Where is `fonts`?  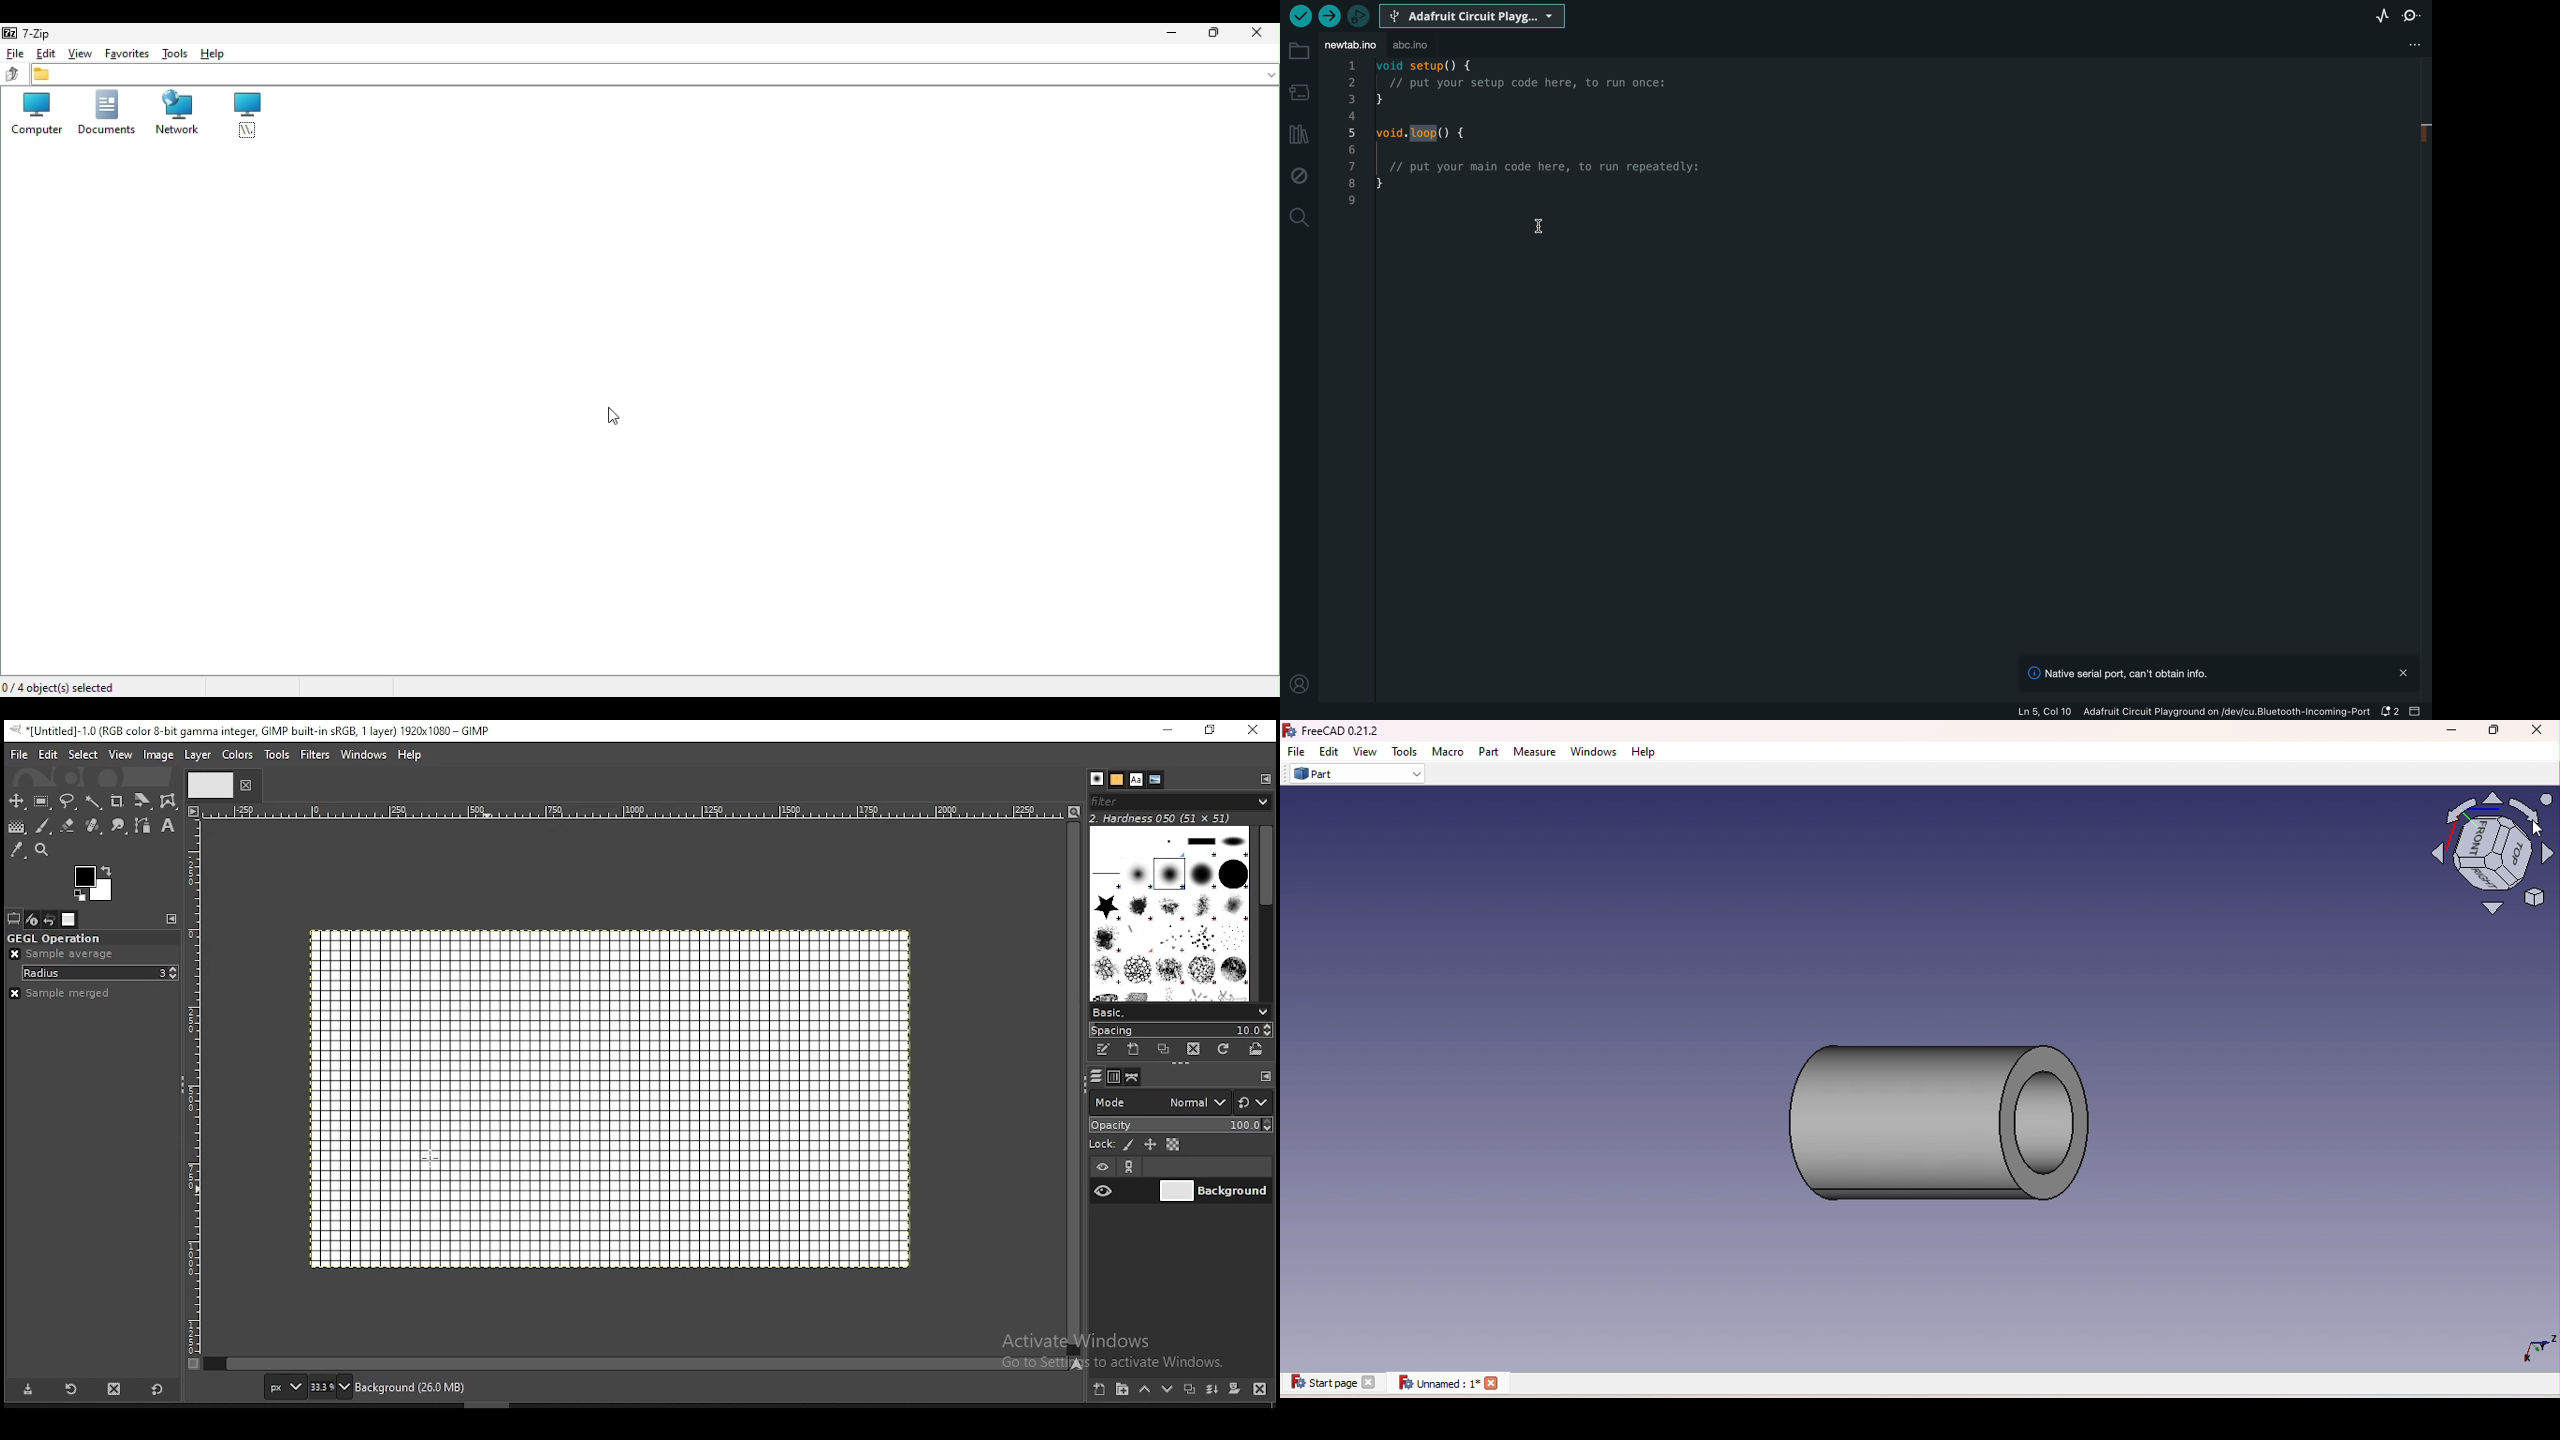
fonts is located at coordinates (1136, 779).